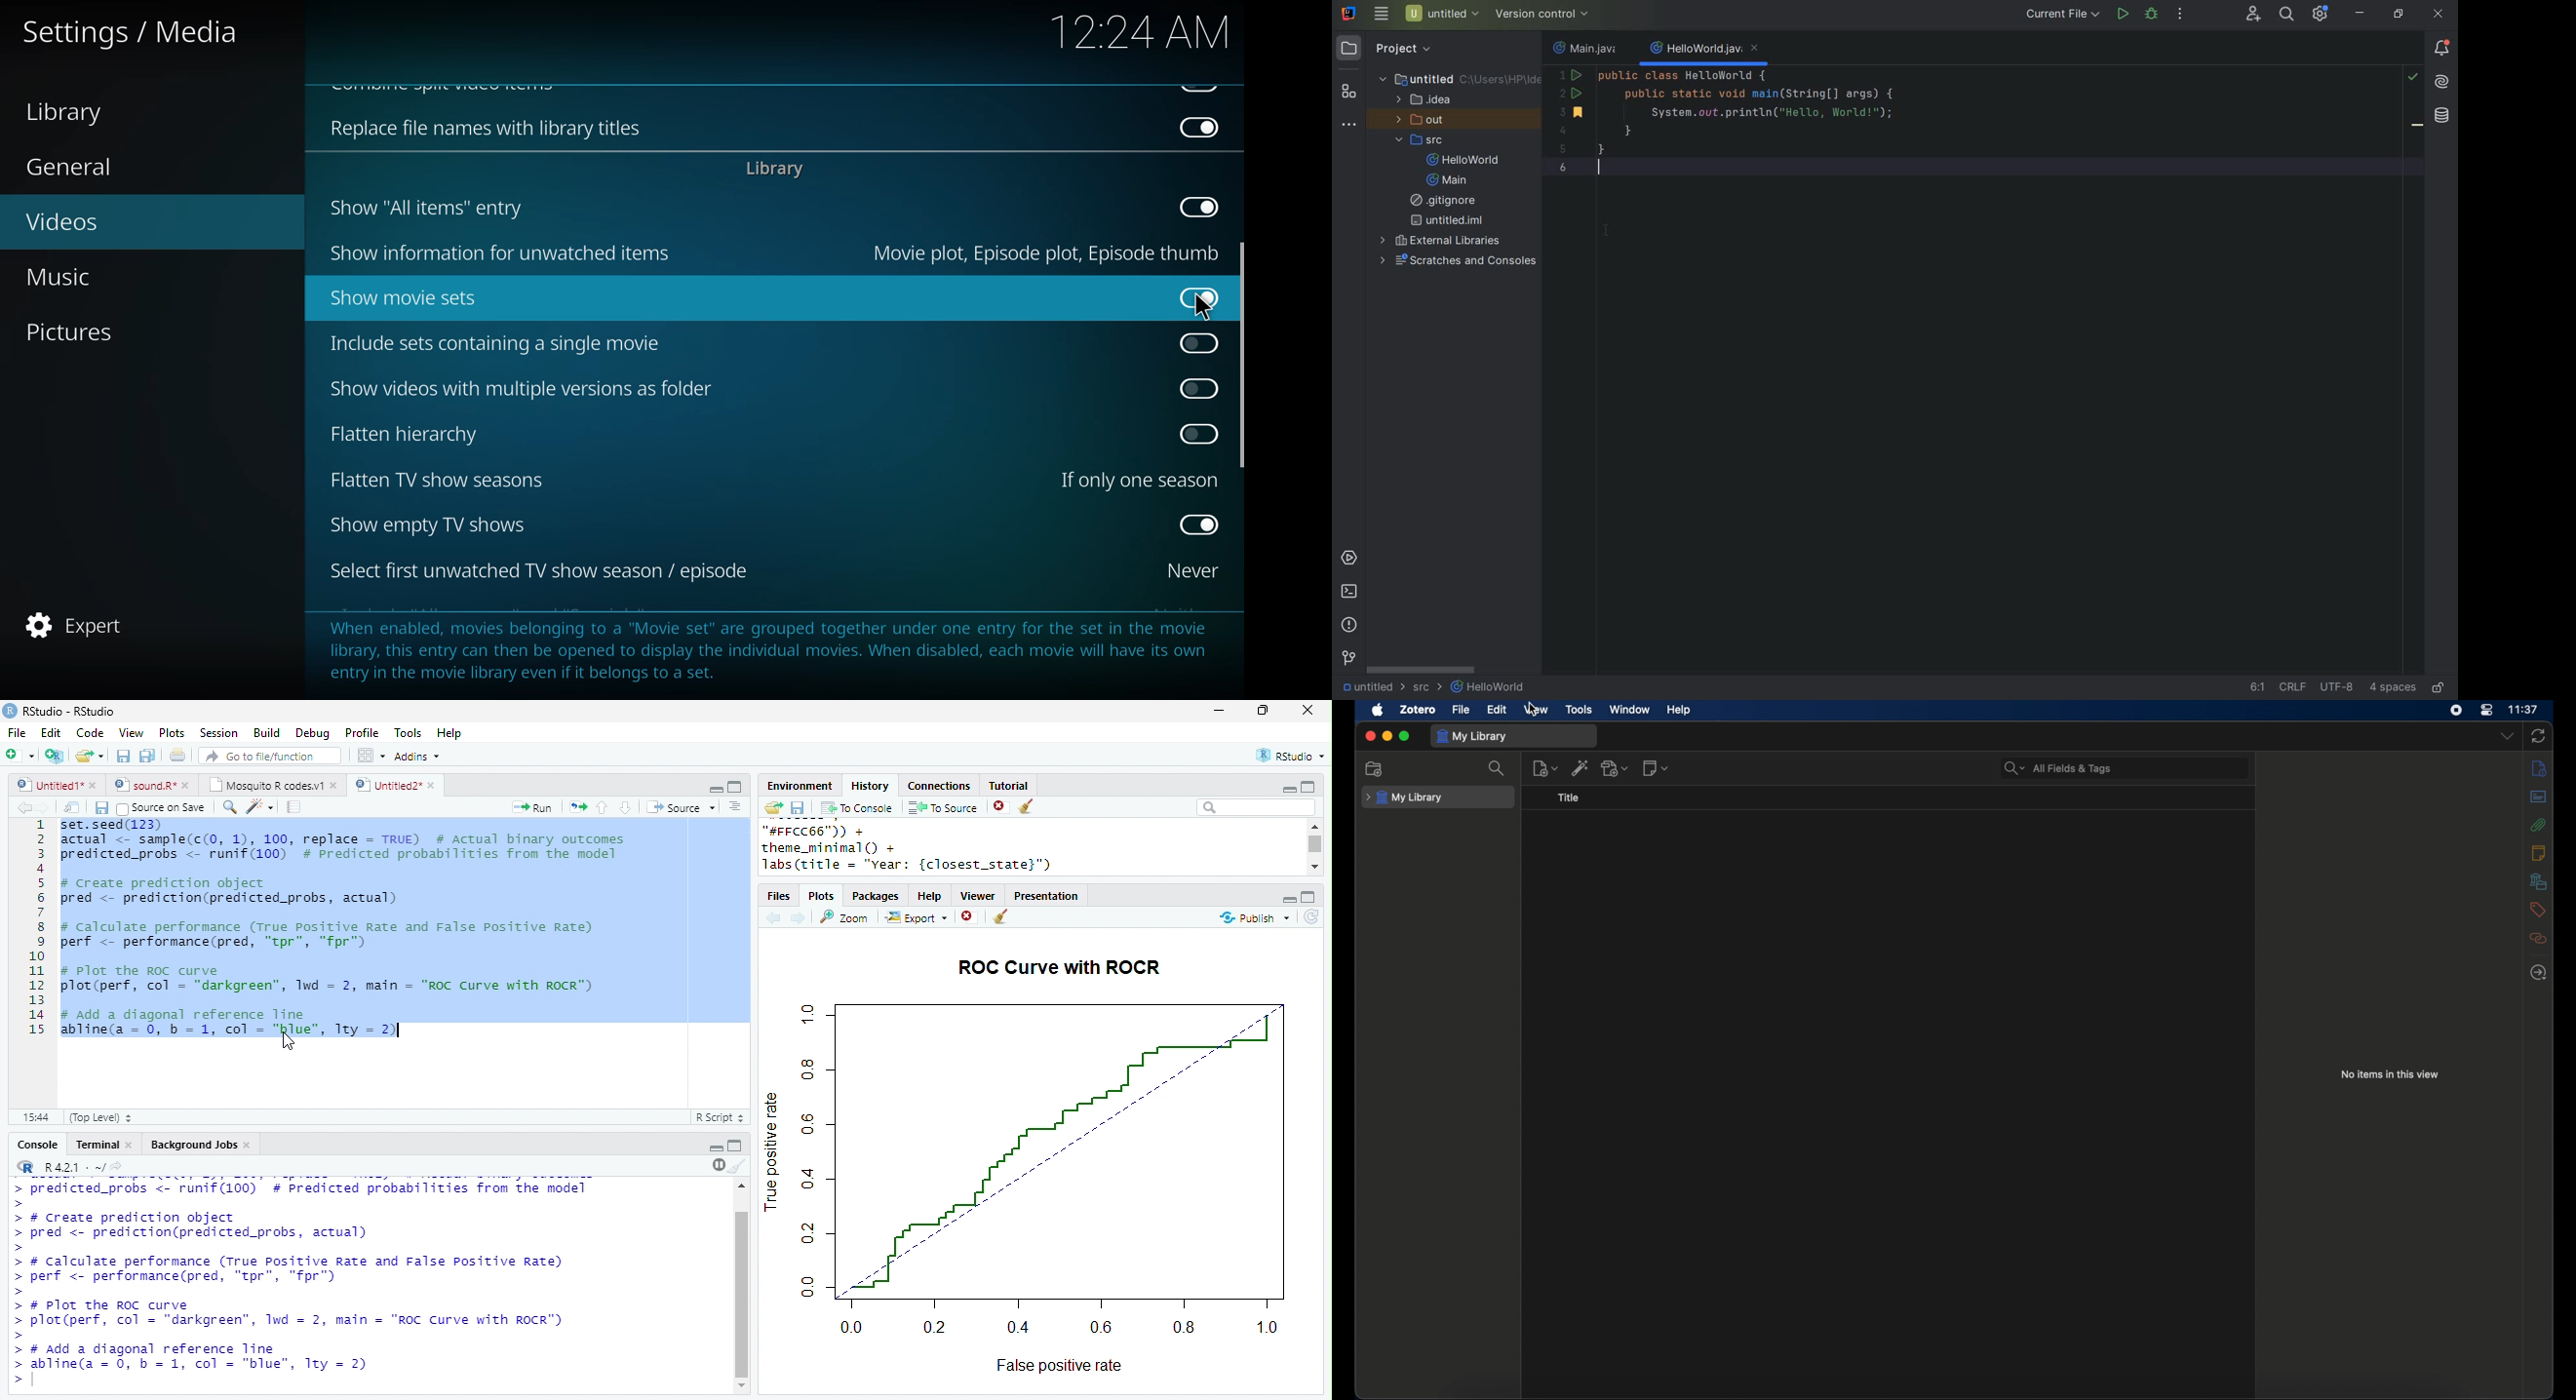 This screenshot has width=2576, height=1400. Describe the element at coordinates (738, 1165) in the screenshot. I see `clear` at that location.